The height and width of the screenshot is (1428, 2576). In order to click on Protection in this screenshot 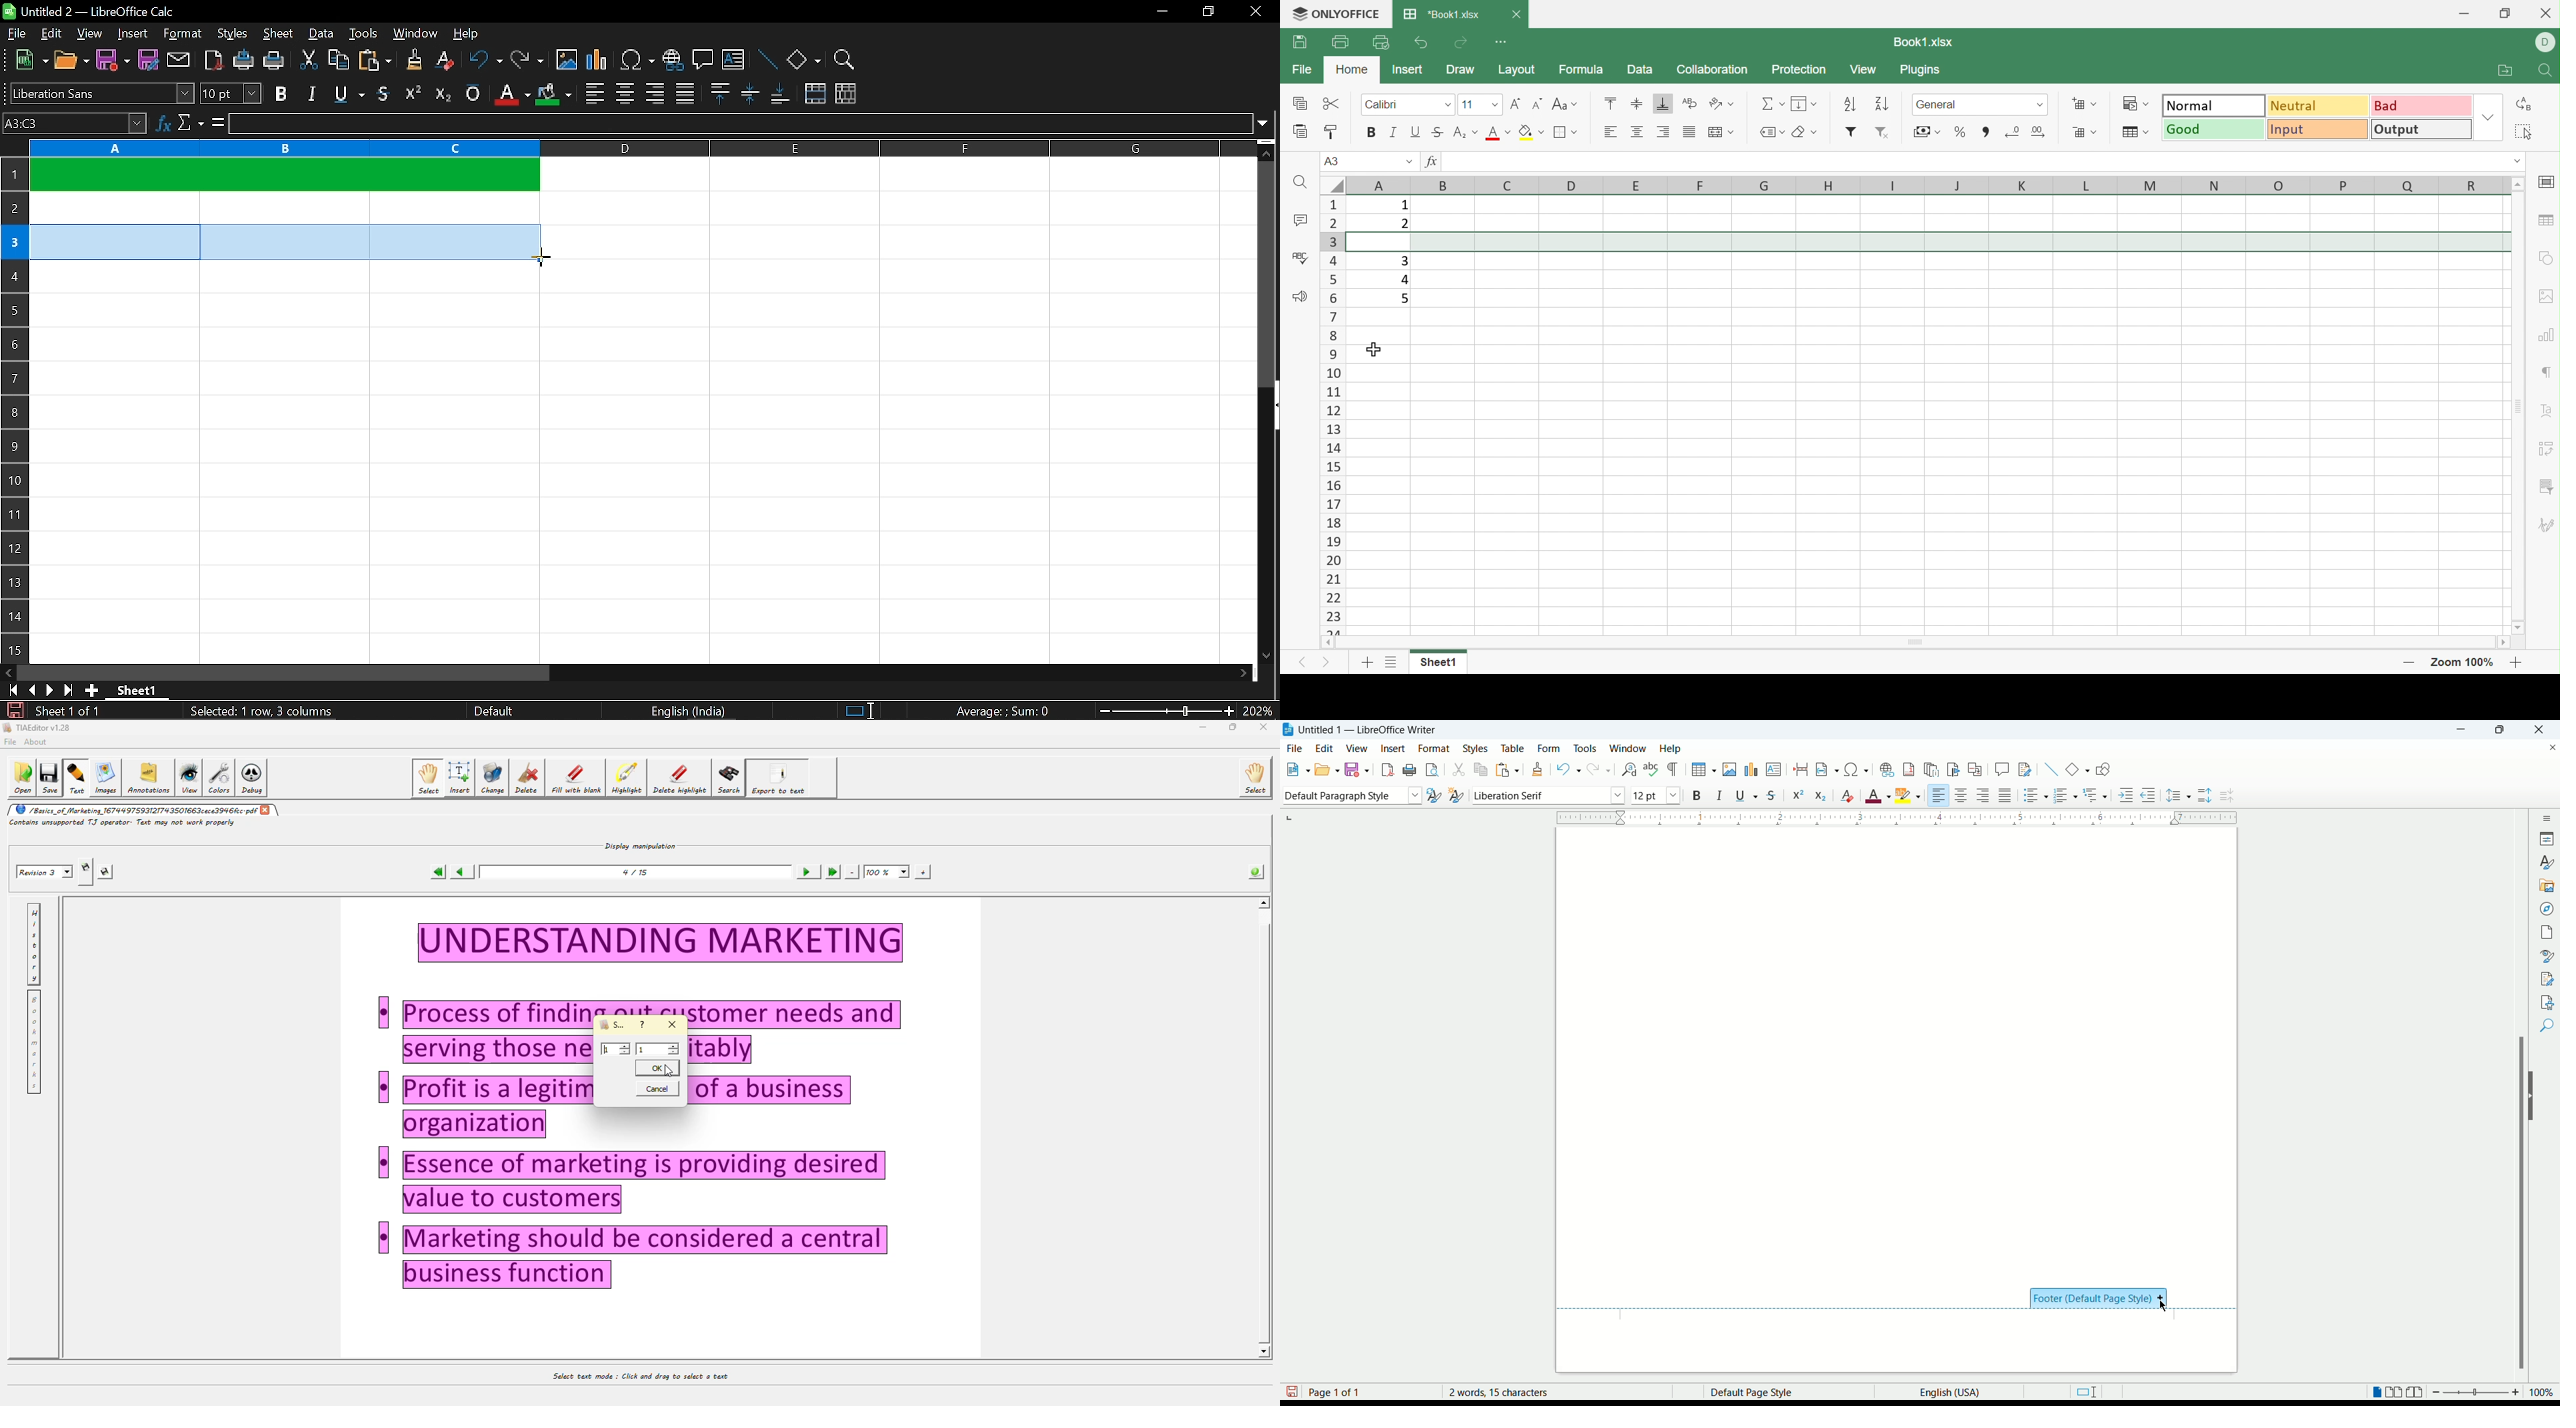, I will do `click(1797, 68)`.